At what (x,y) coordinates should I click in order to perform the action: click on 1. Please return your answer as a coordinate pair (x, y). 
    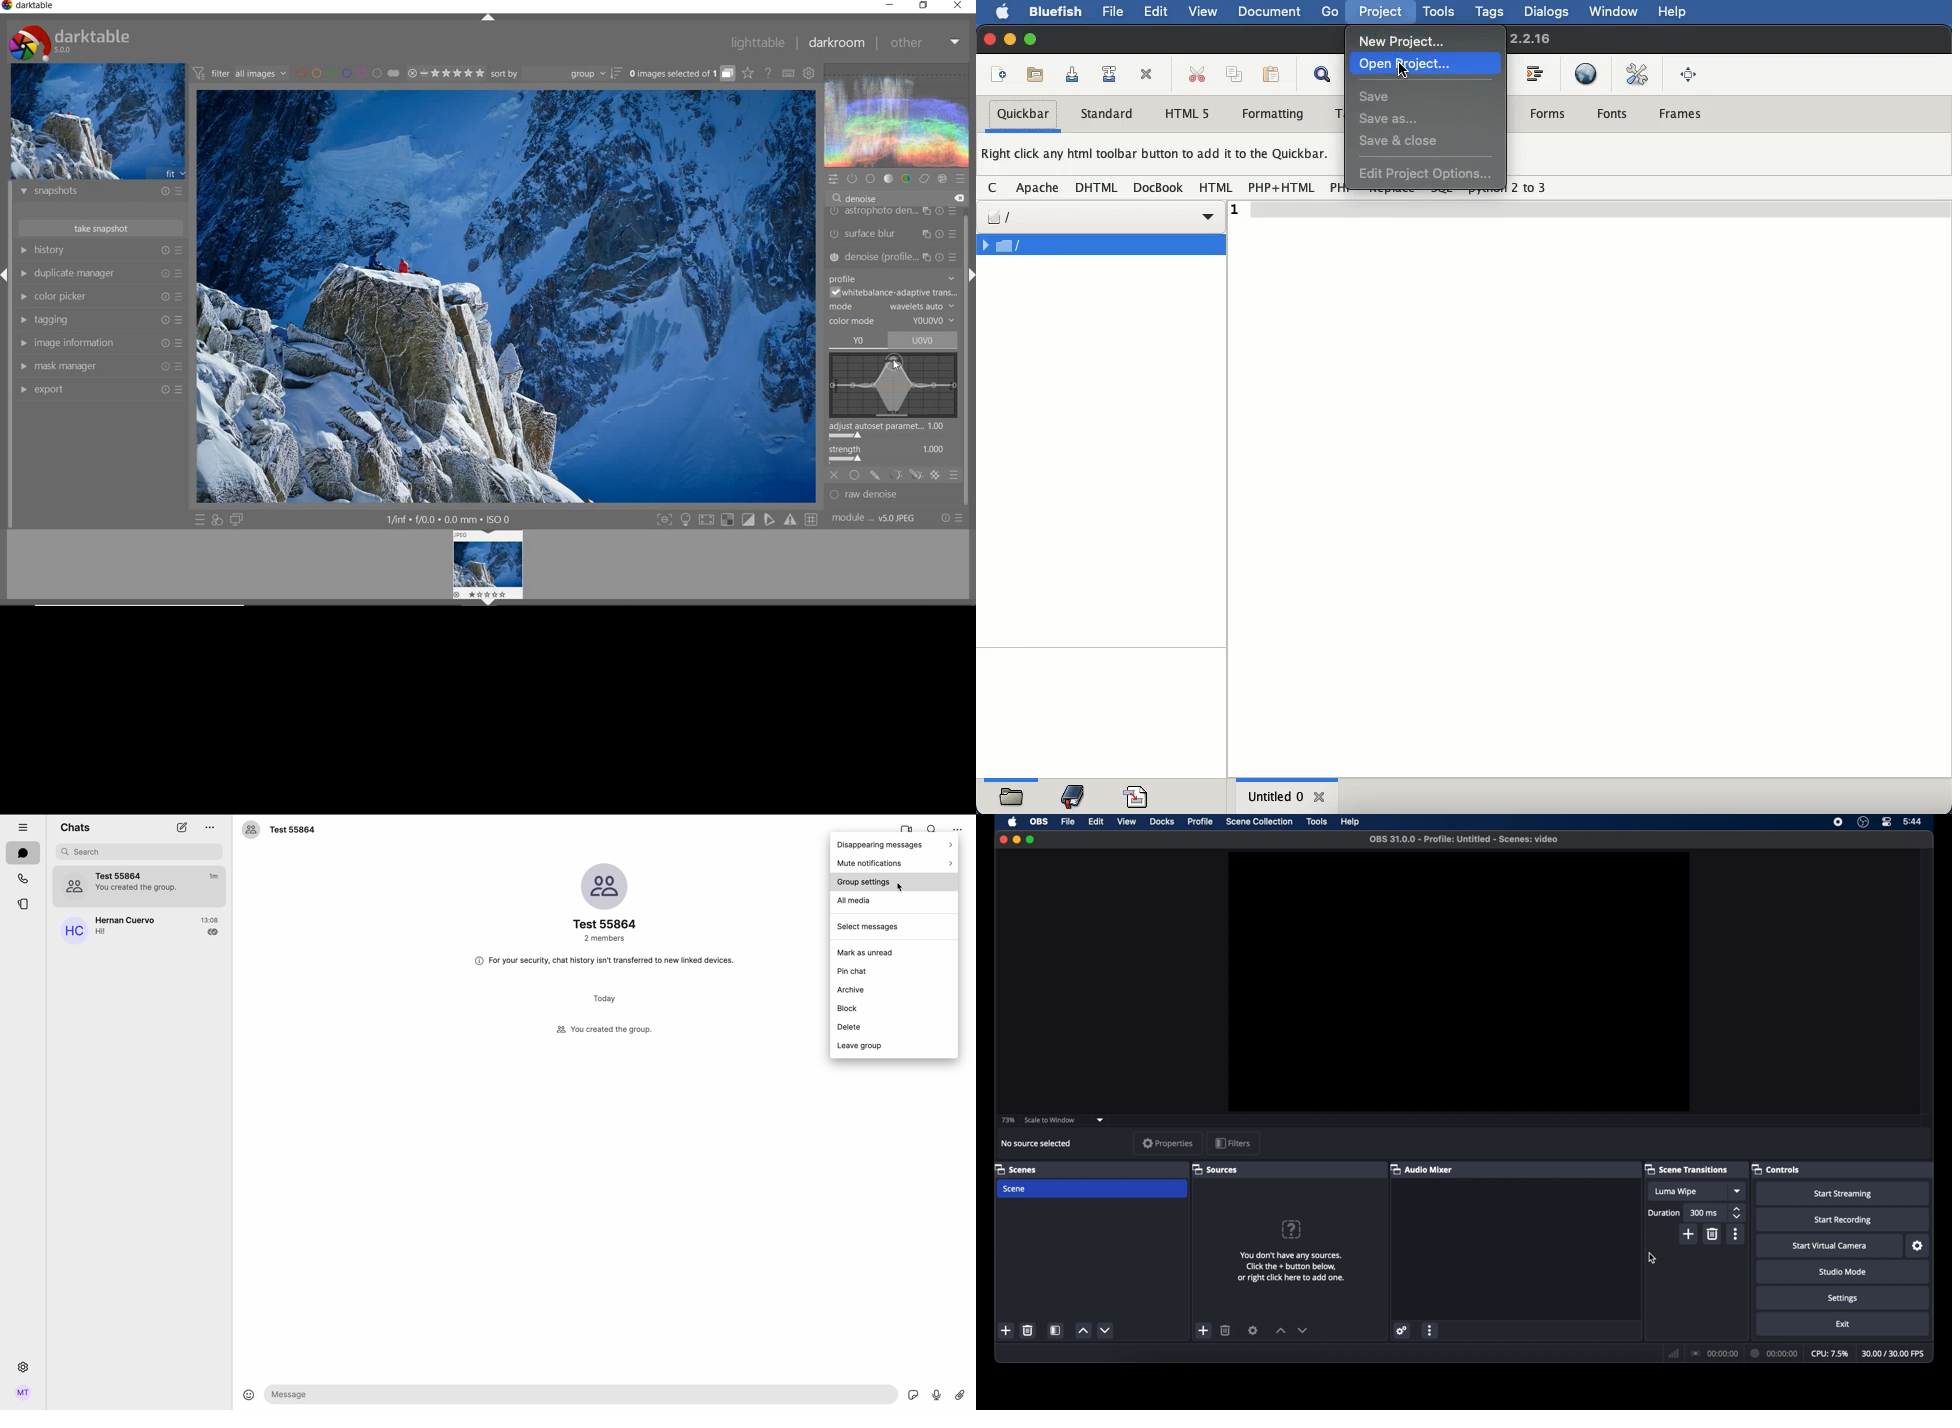
    Looking at the image, I should click on (1241, 212).